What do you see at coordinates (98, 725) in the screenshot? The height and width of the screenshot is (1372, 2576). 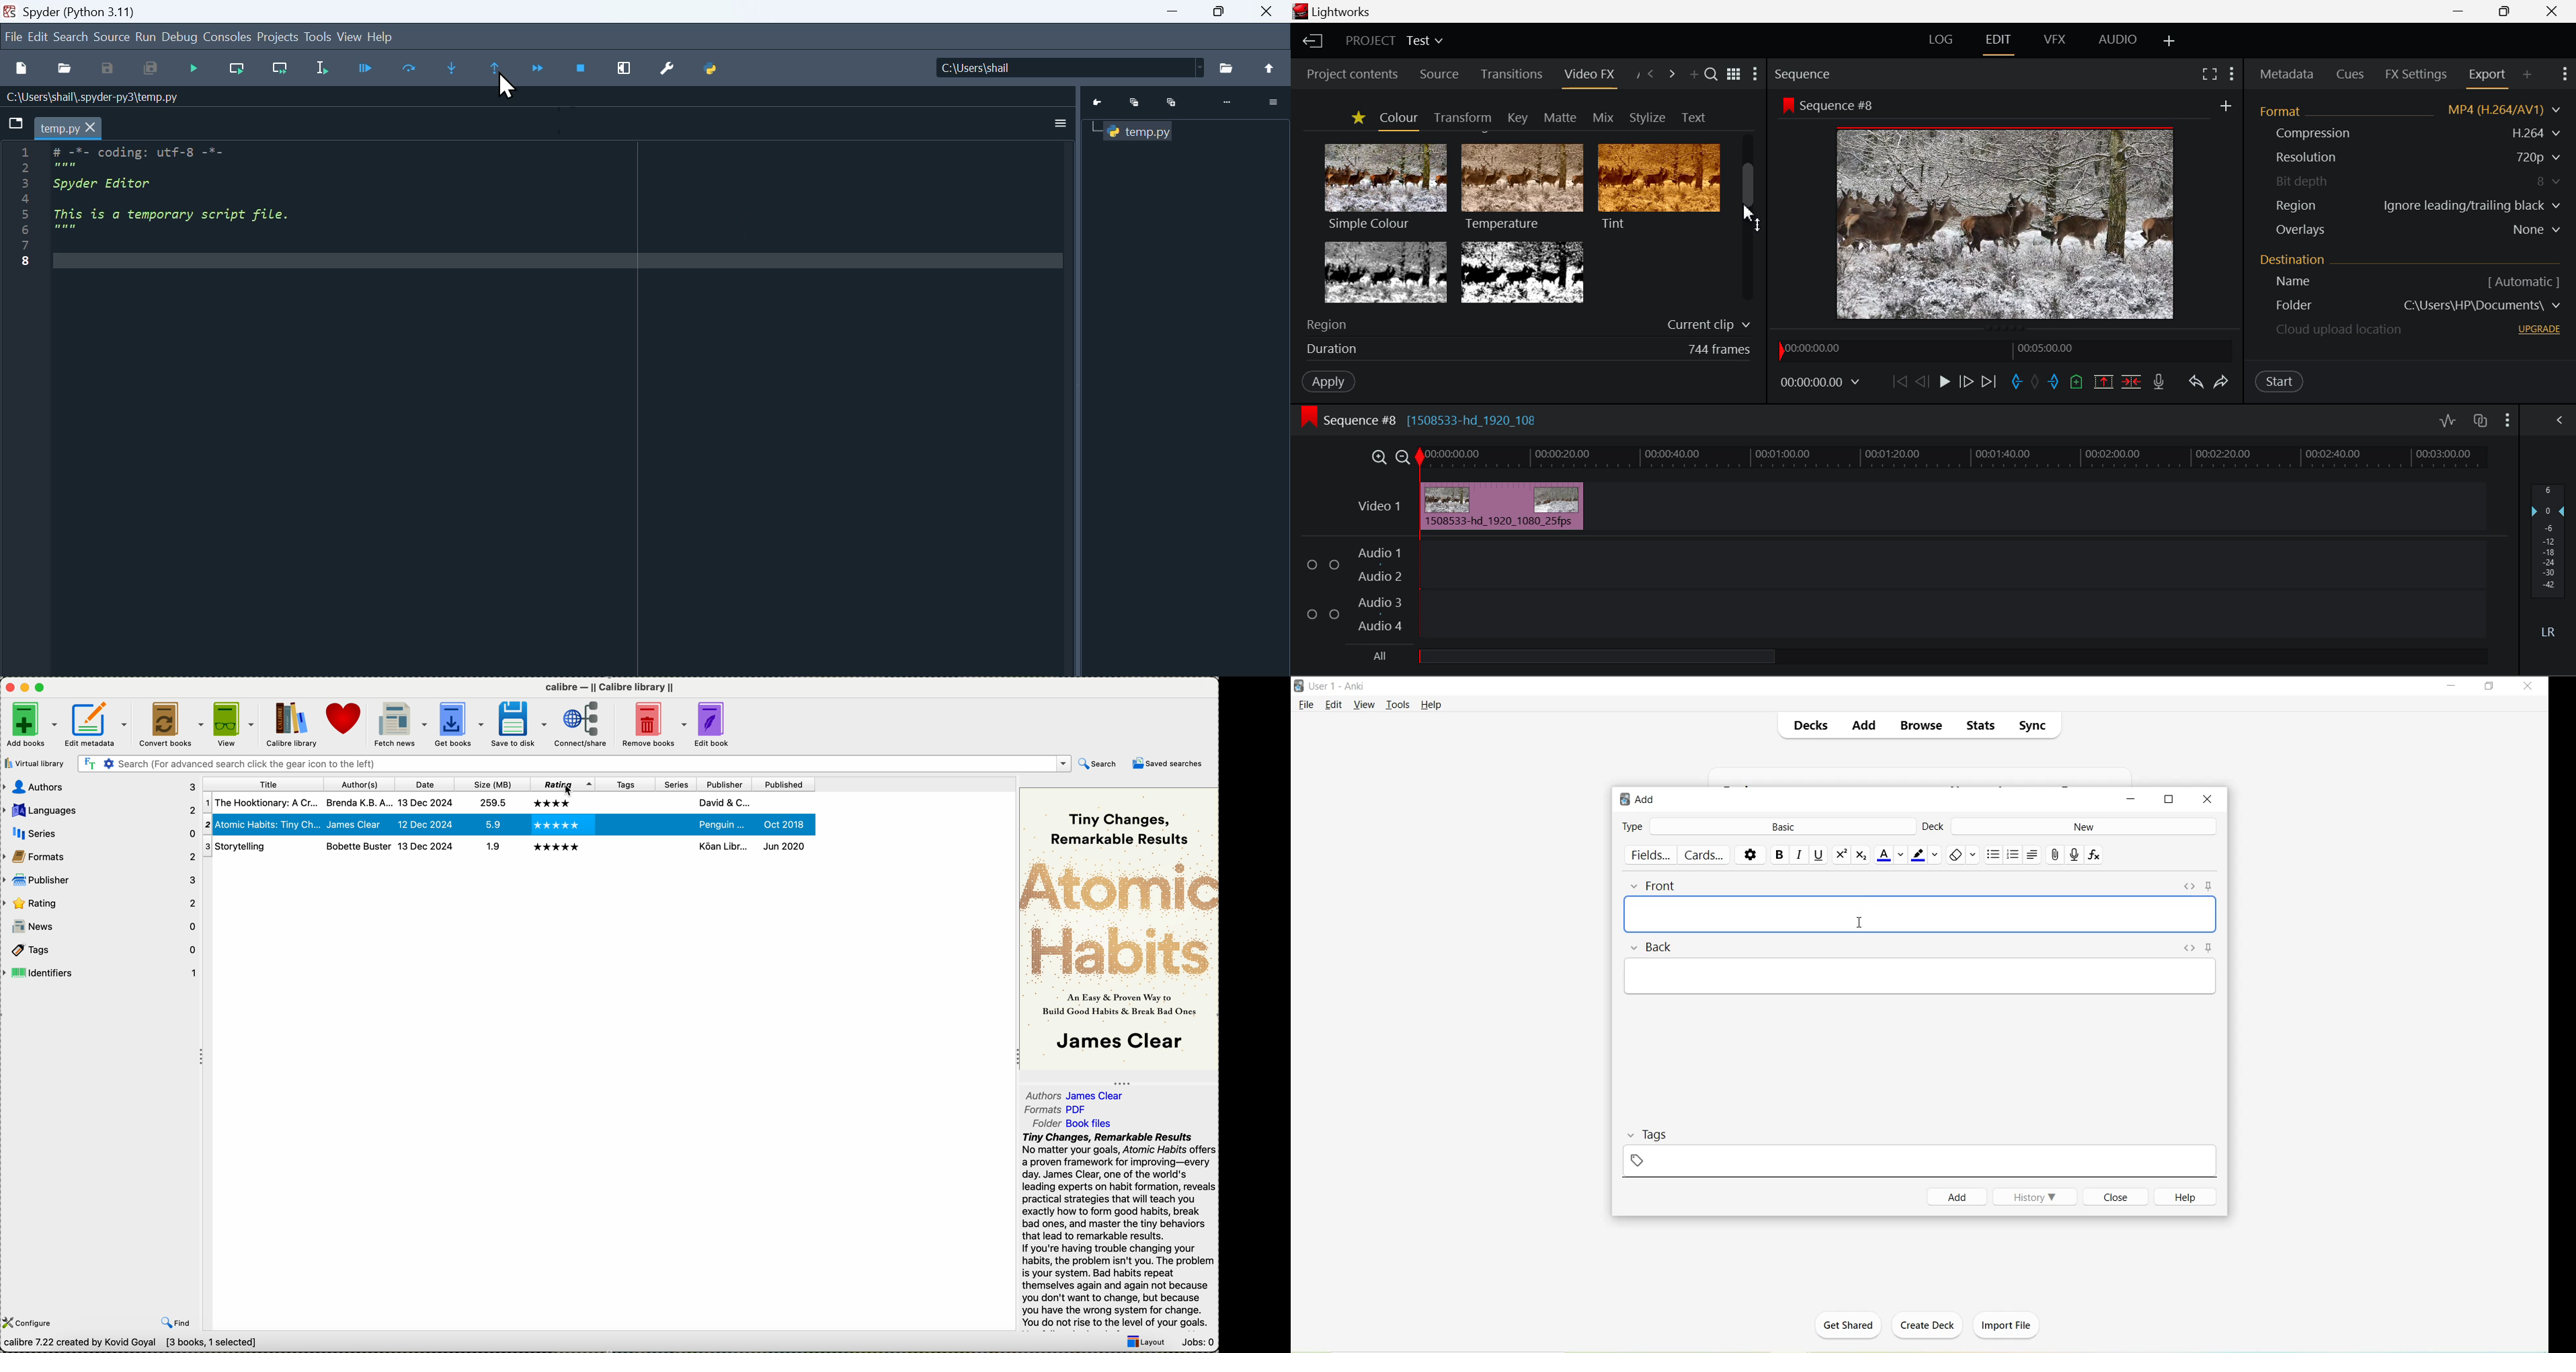 I see `edit metadata` at bounding box center [98, 725].